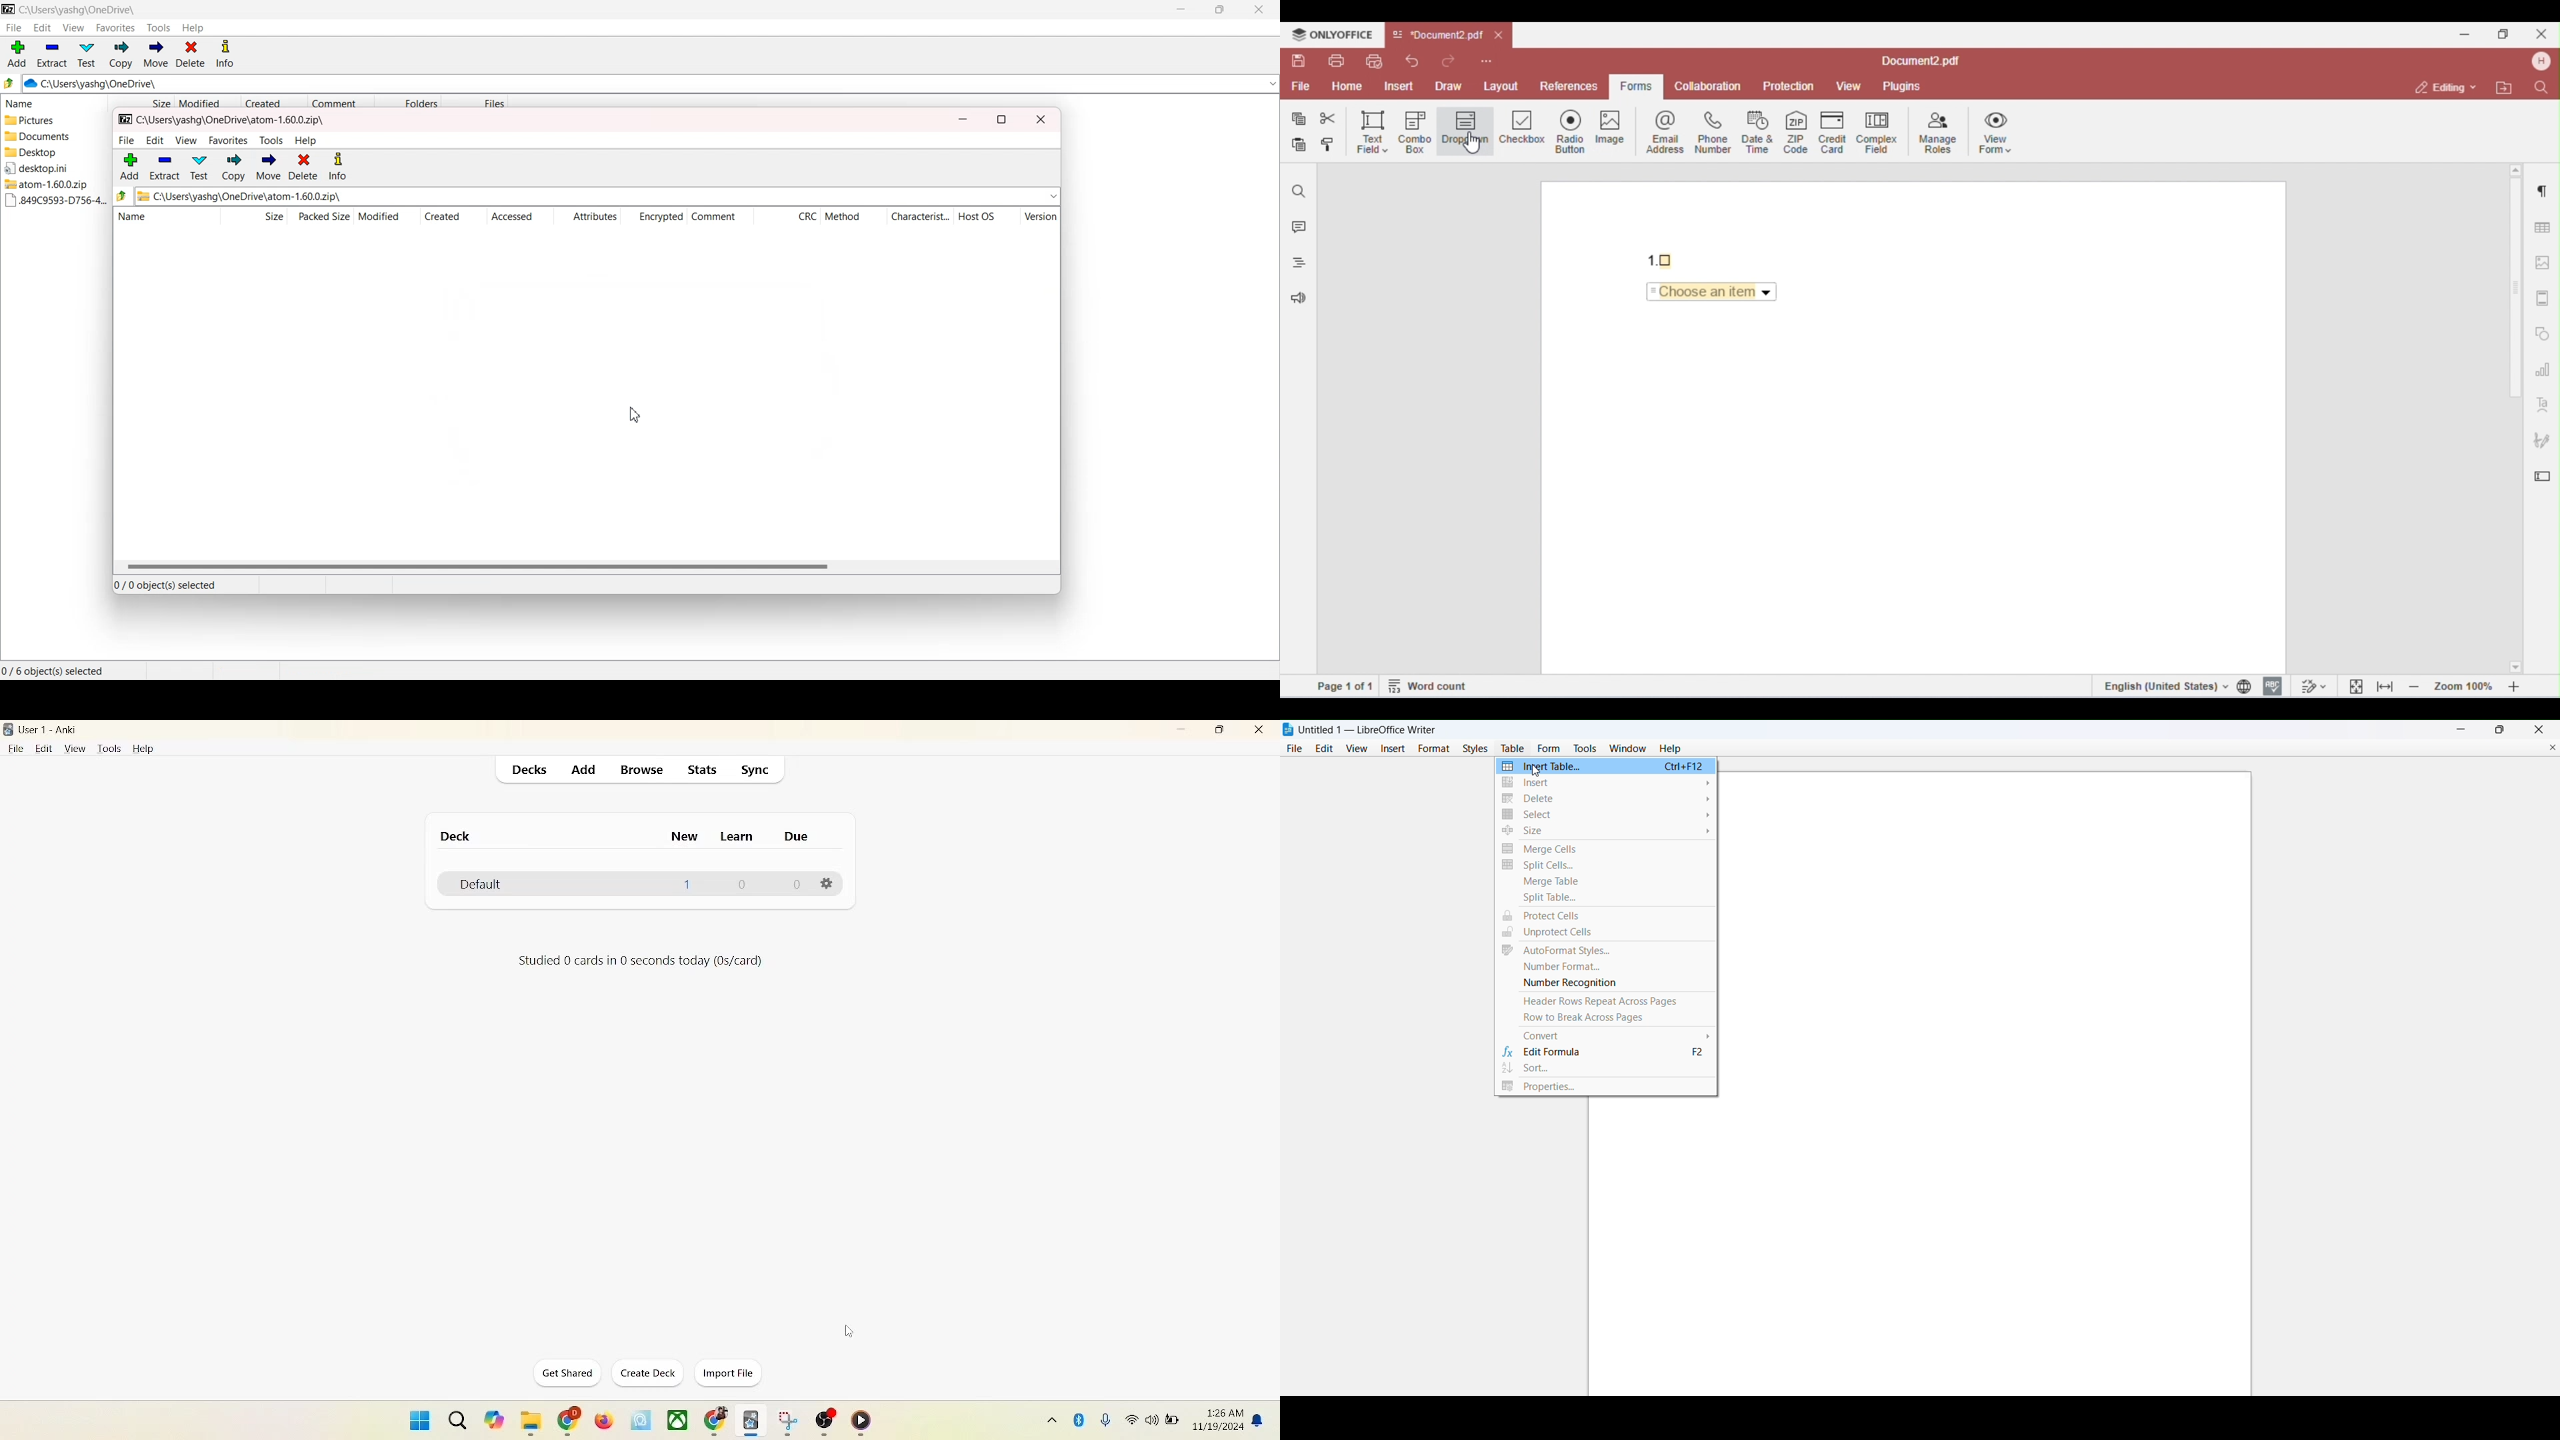  Describe the element at coordinates (41, 748) in the screenshot. I see `edit` at that location.